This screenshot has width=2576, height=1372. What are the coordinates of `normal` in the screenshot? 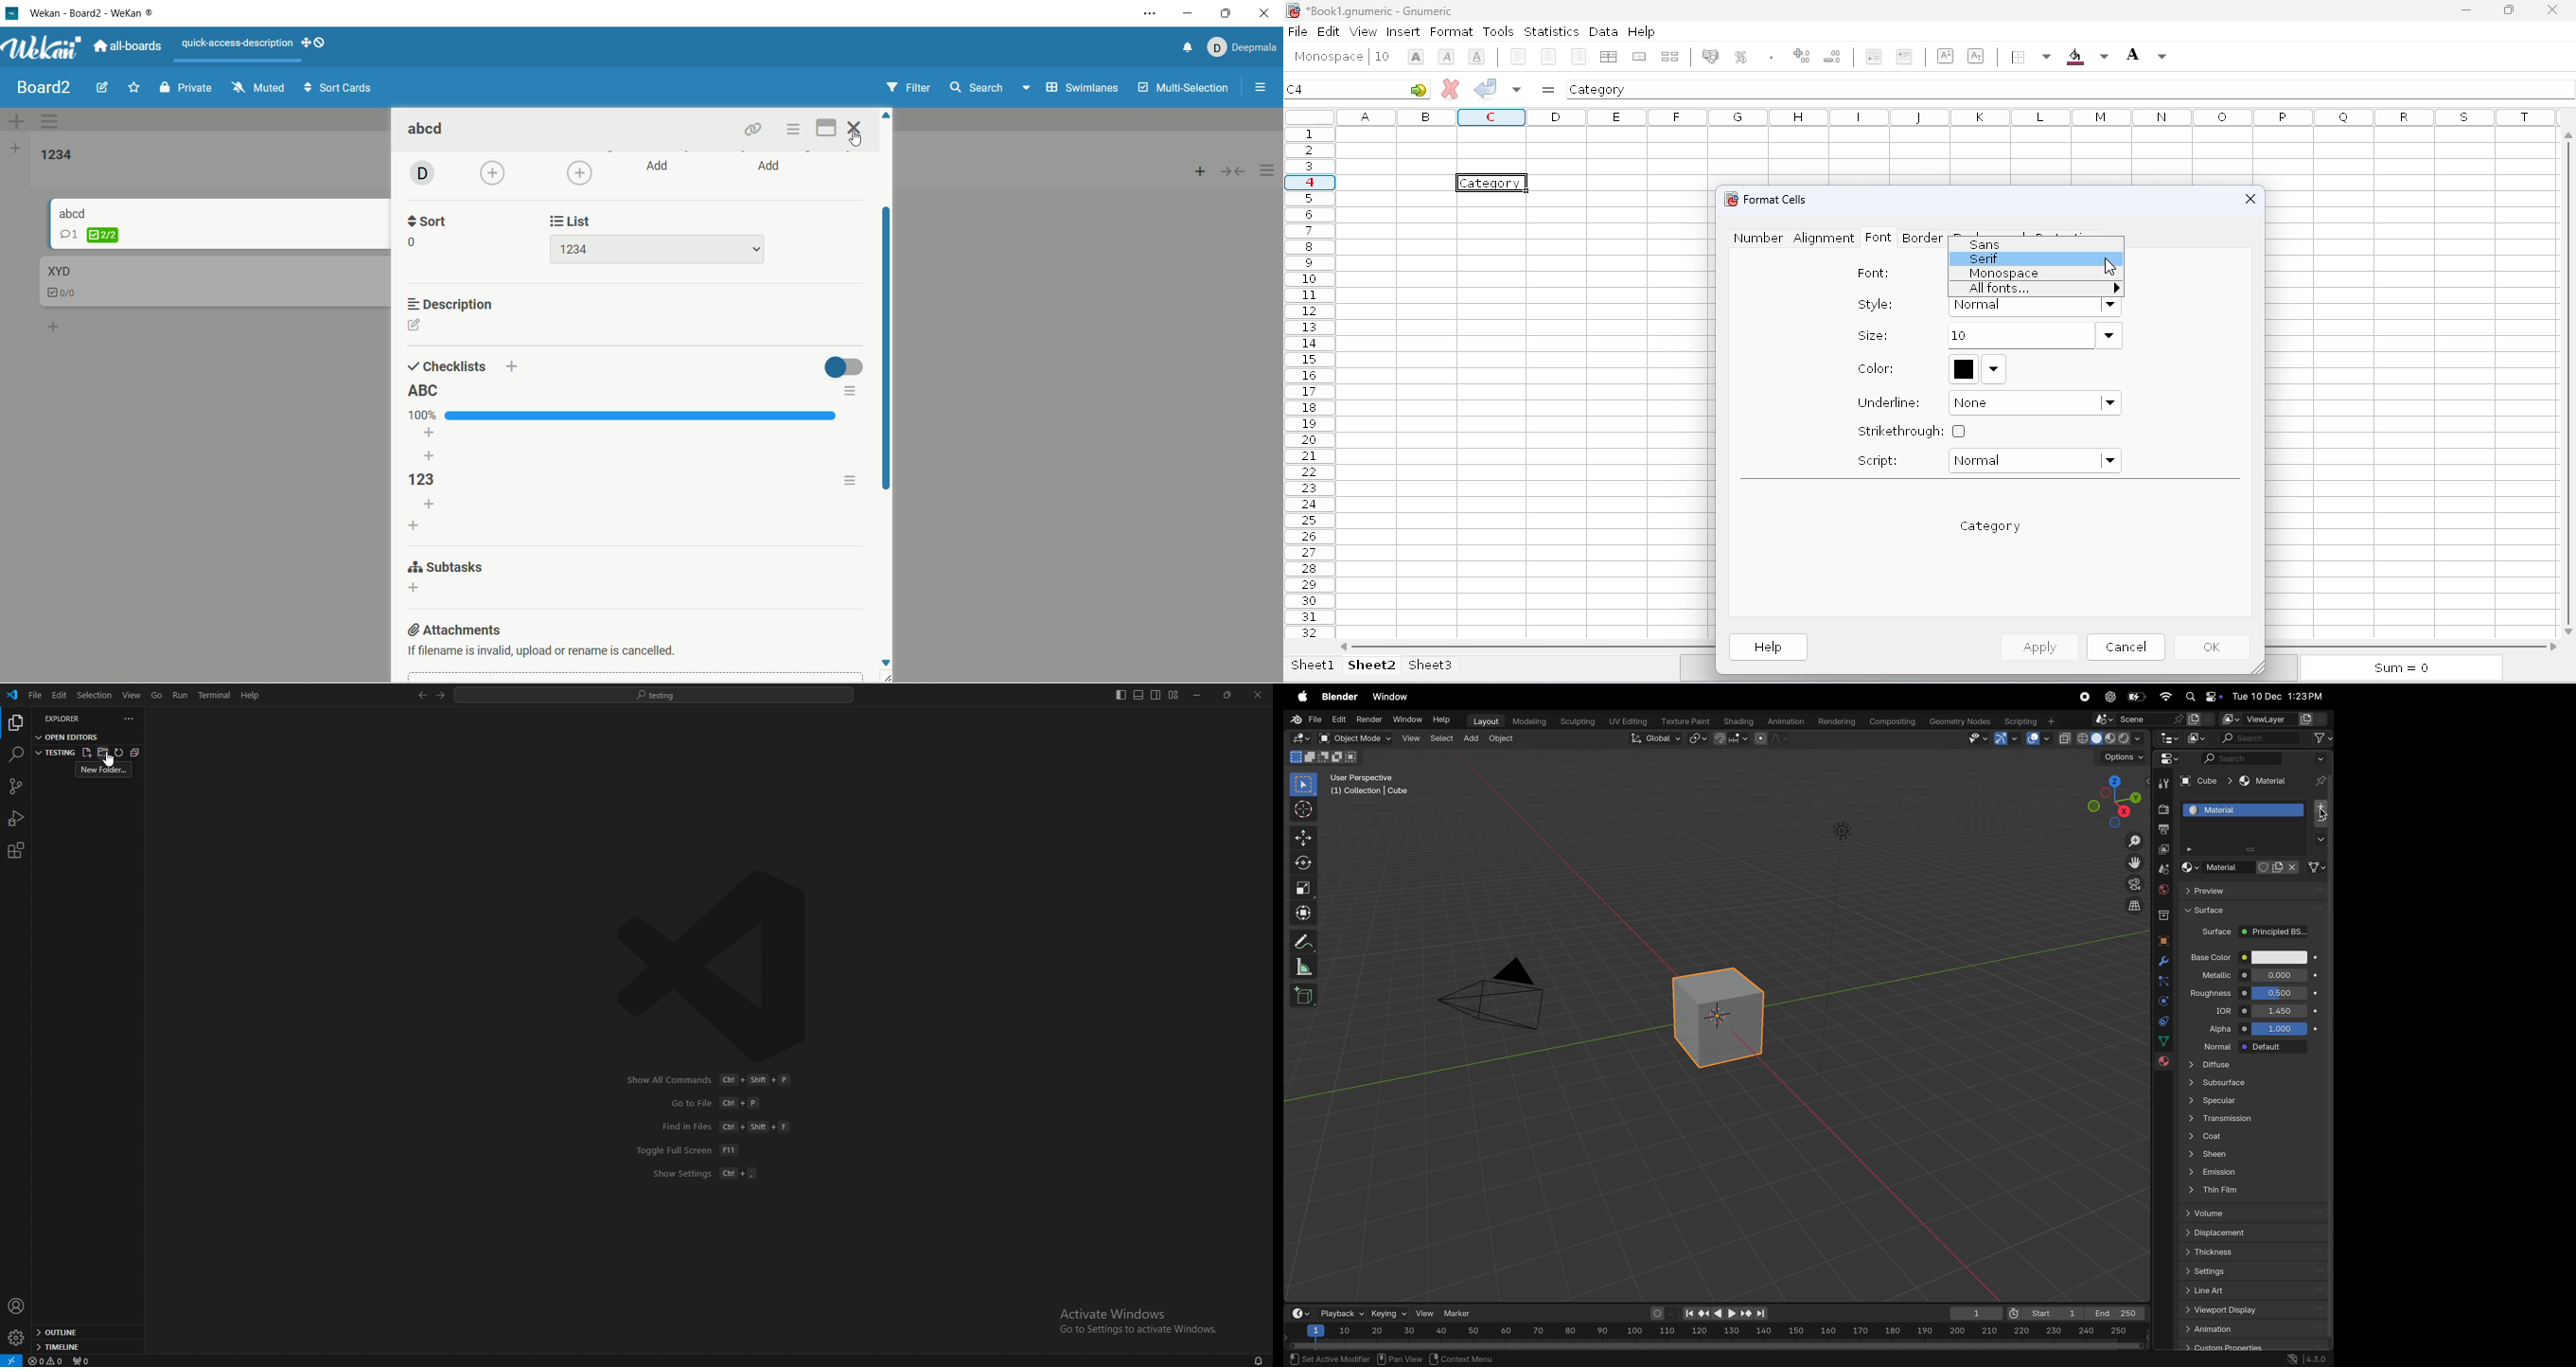 It's located at (2034, 461).